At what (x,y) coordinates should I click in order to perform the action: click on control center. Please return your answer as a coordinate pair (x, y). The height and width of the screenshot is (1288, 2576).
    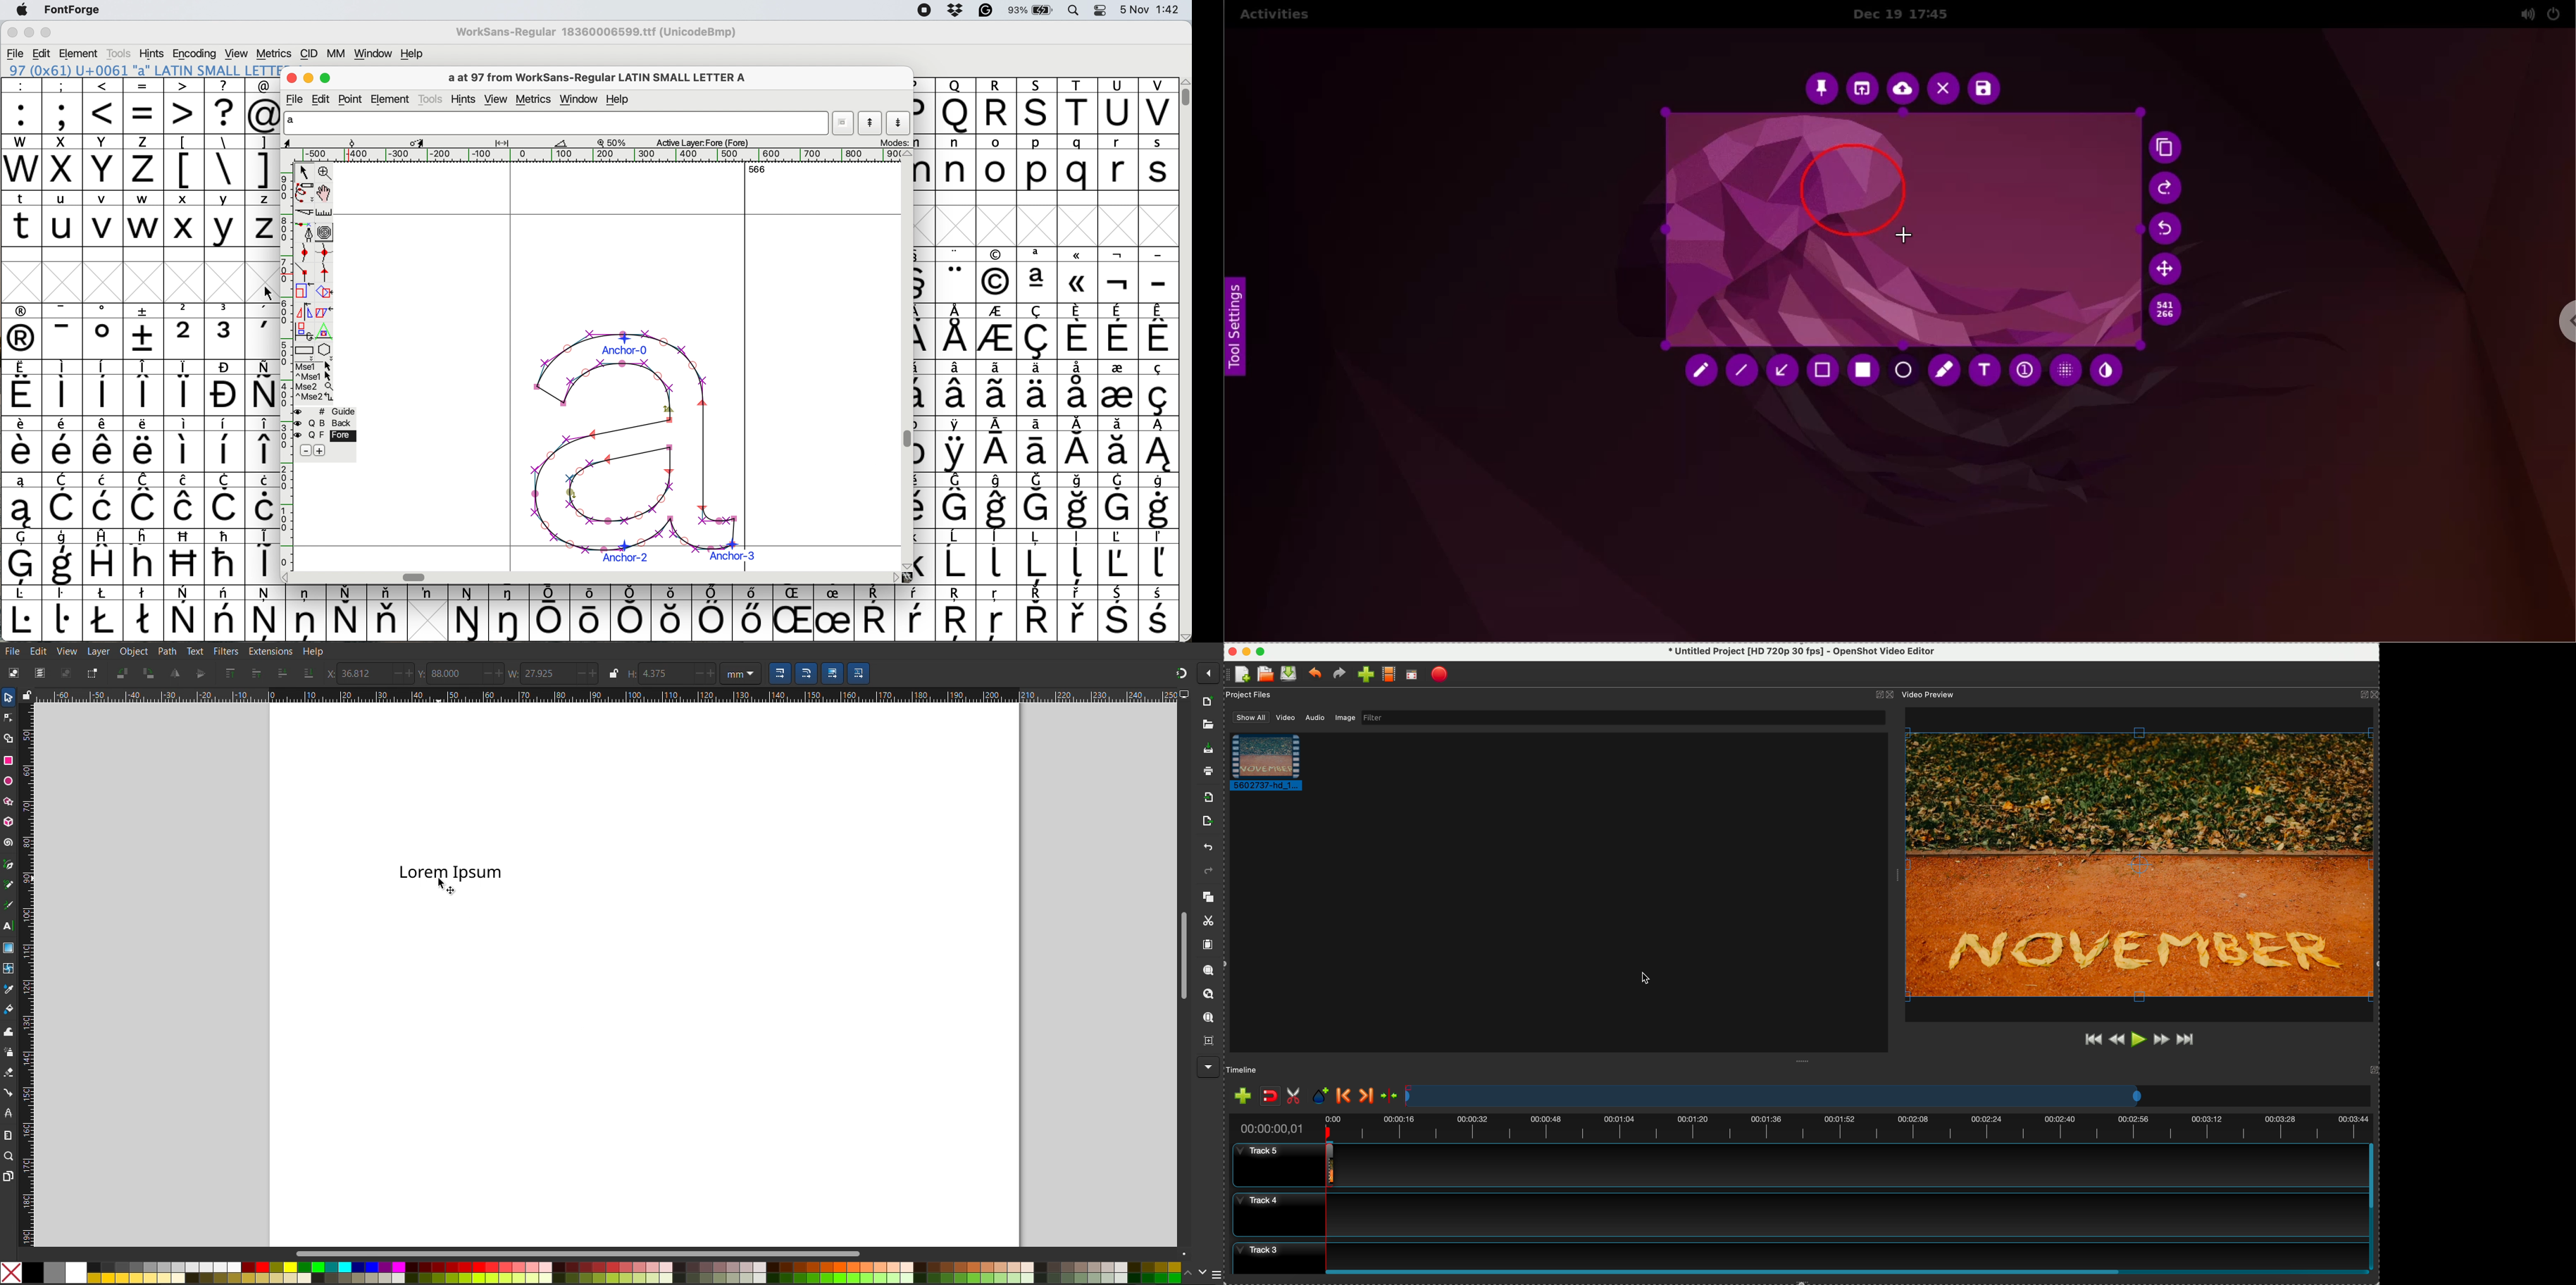
    Looking at the image, I should click on (1104, 9).